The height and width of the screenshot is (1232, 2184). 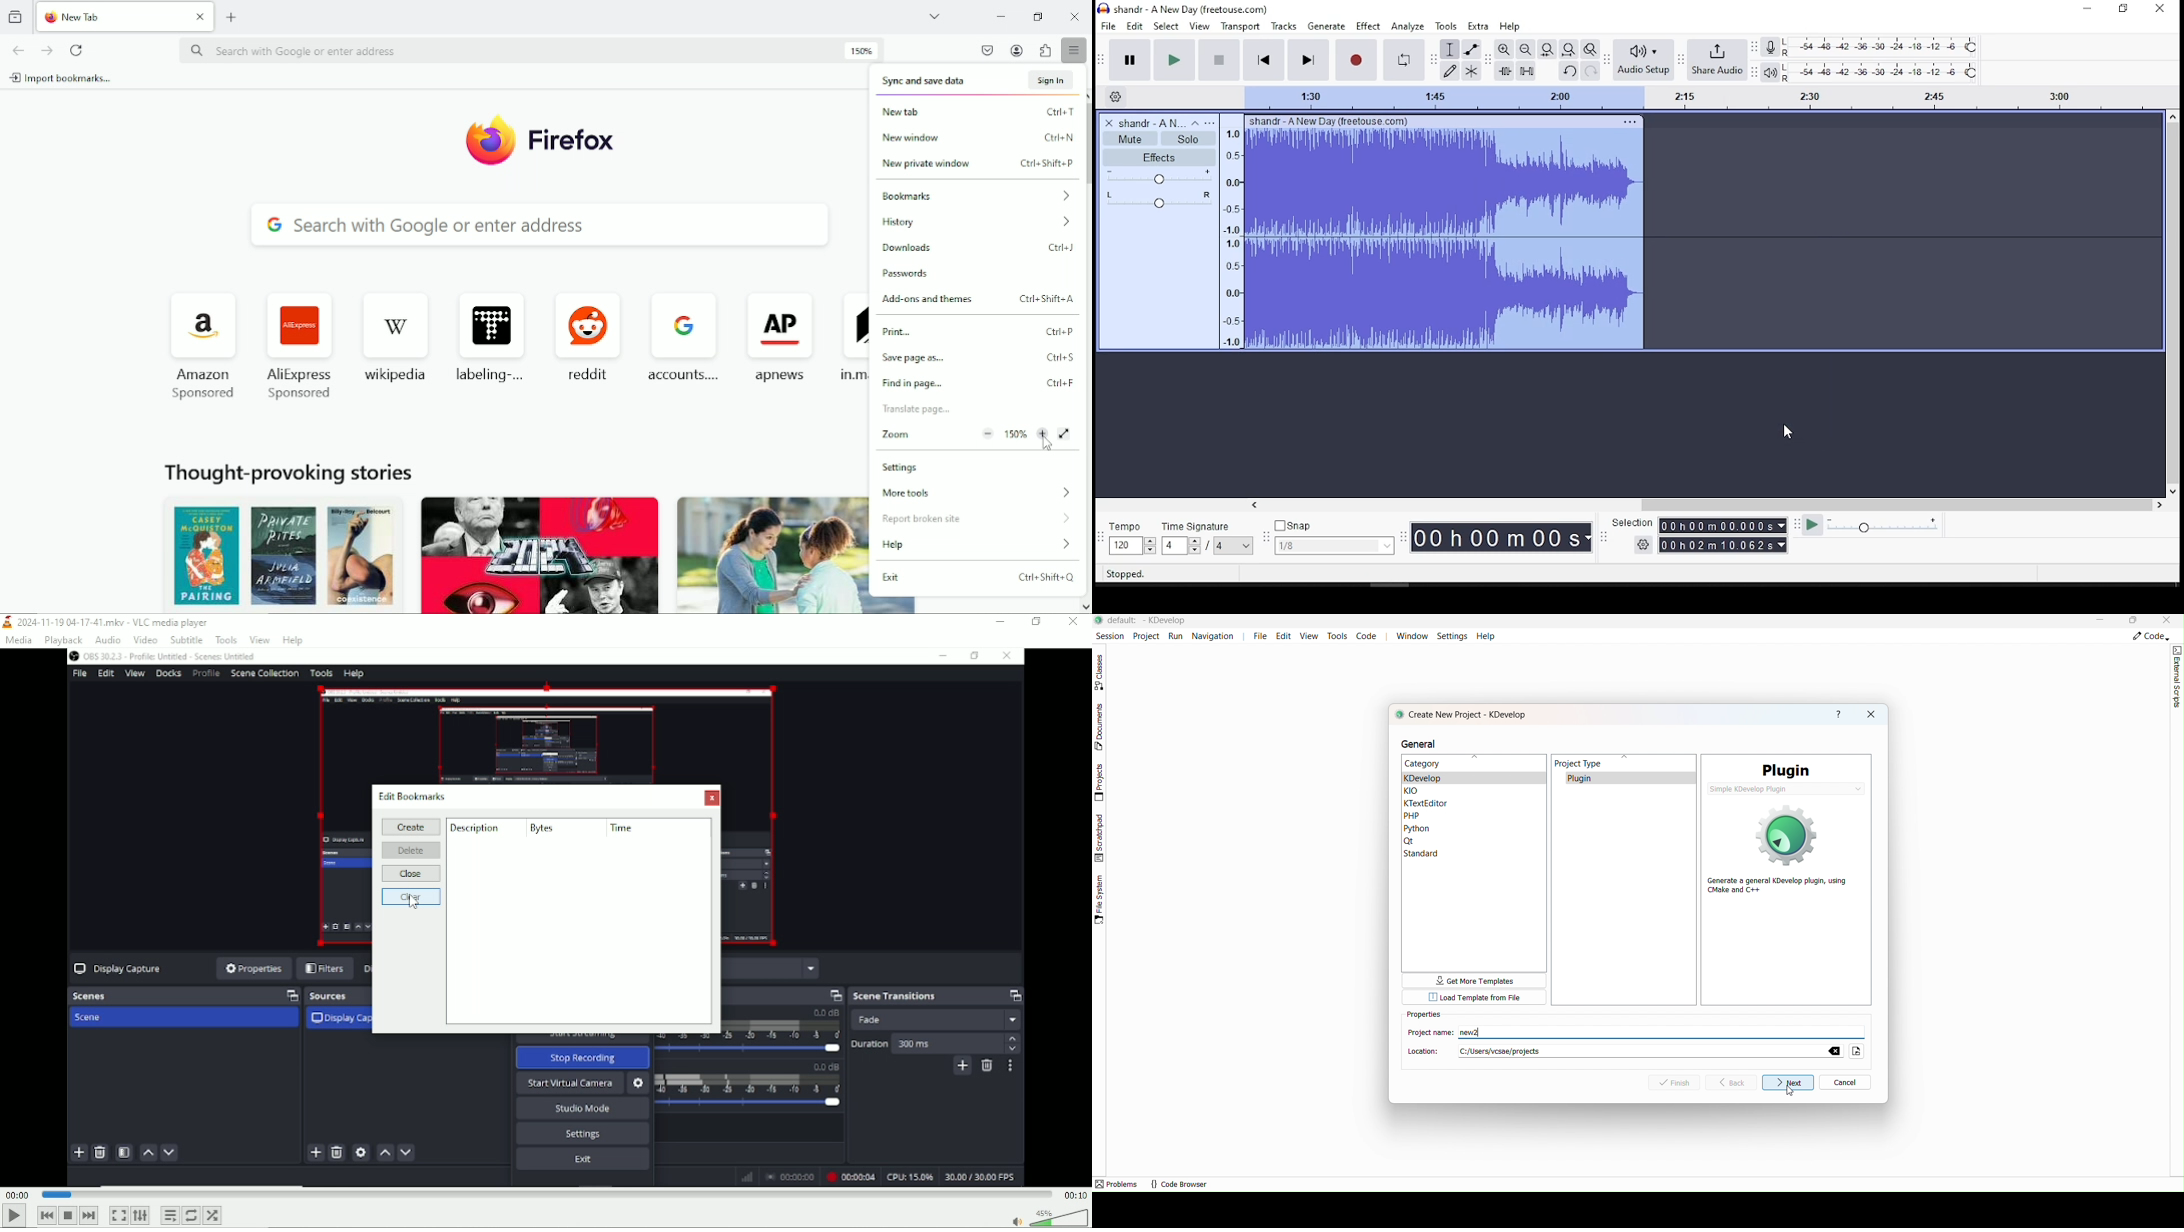 What do you see at coordinates (1159, 158) in the screenshot?
I see `effects` at bounding box center [1159, 158].